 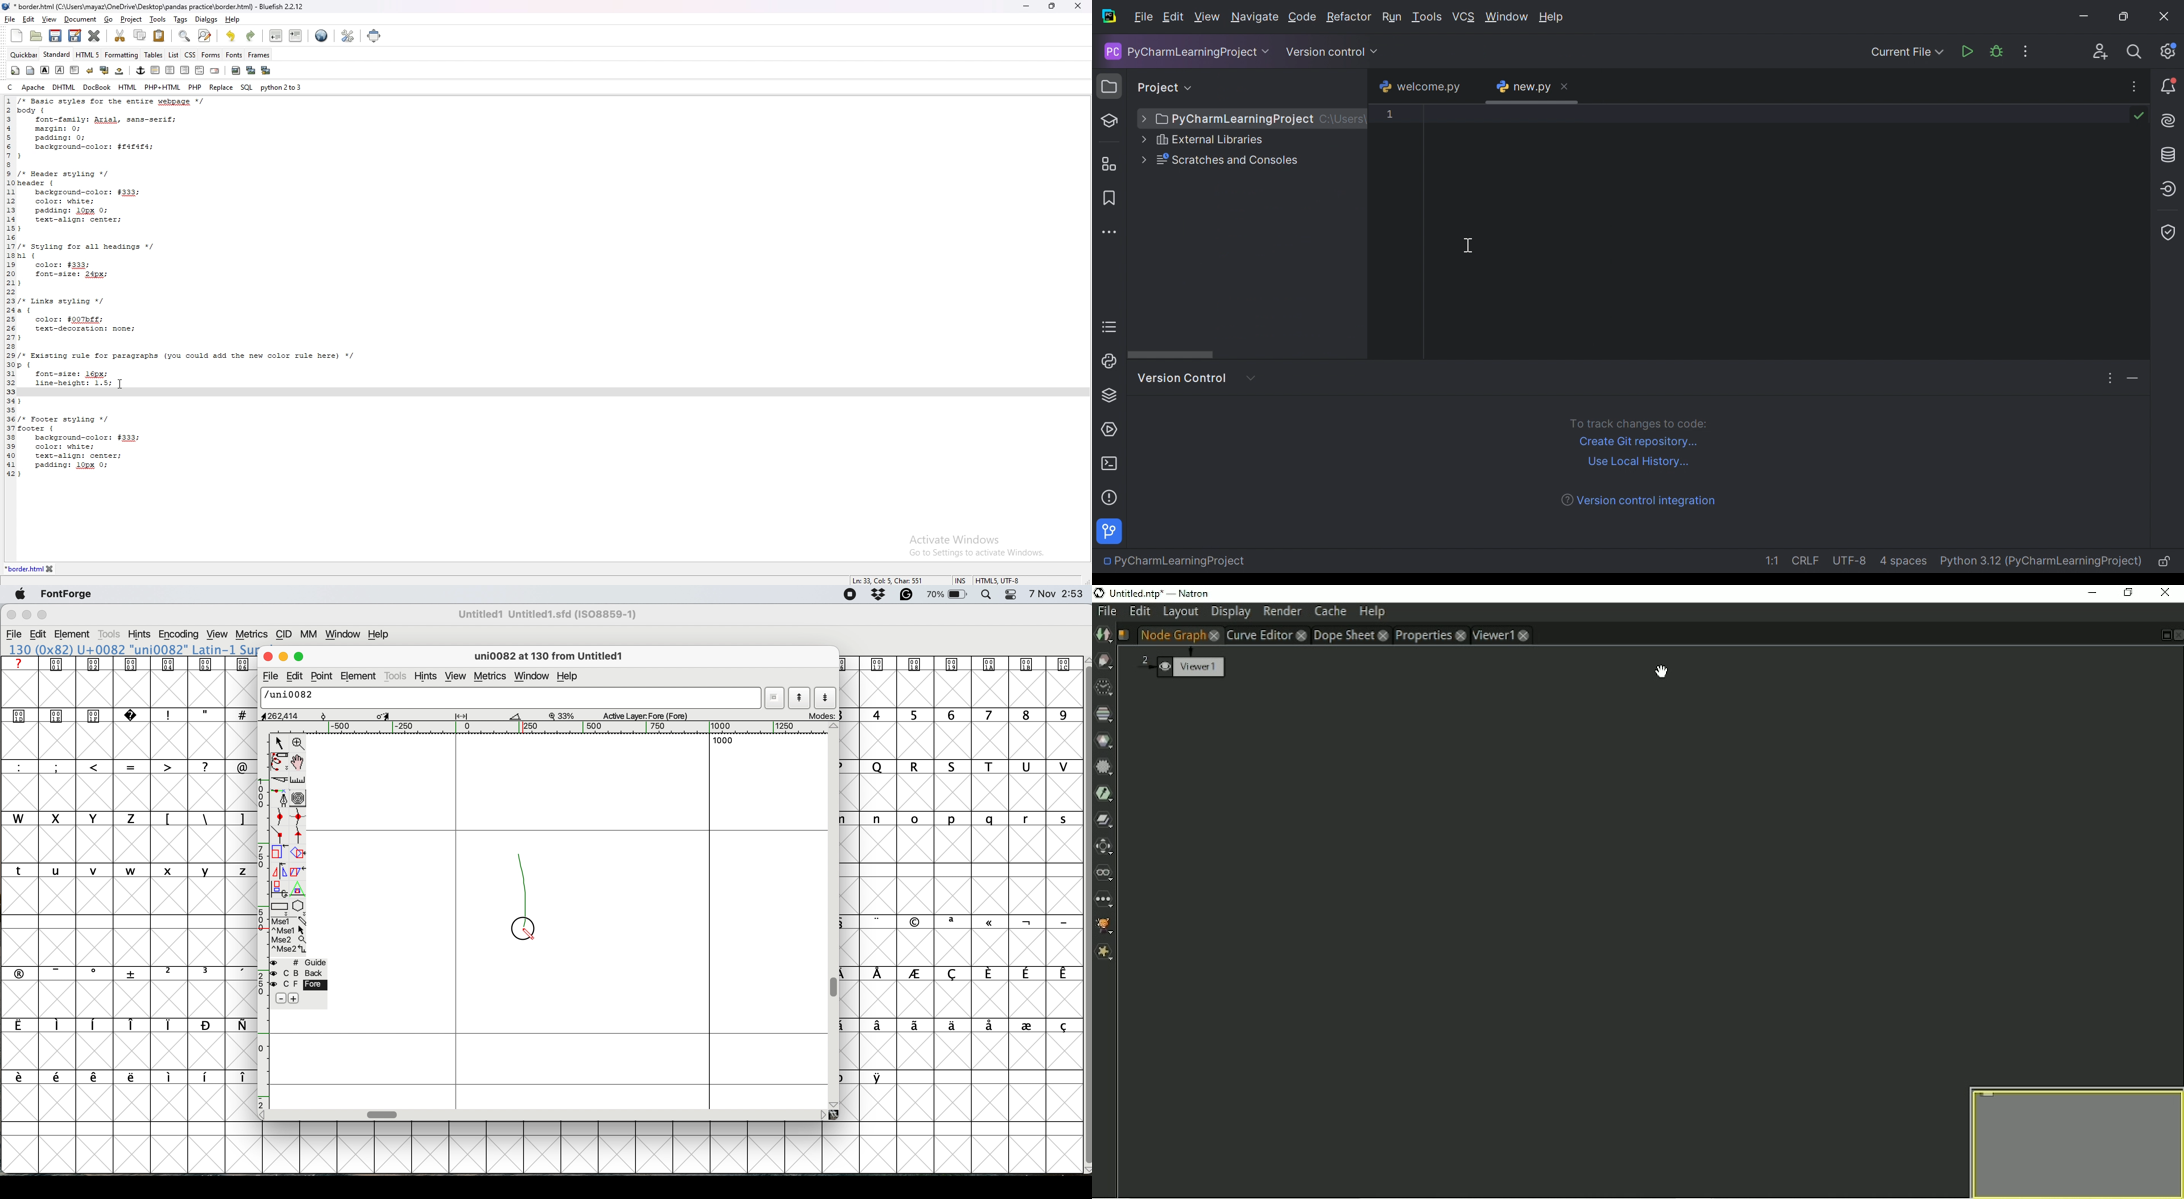 What do you see at coordinates (190, 55) in the screenshot?
I see `css` at bounding box center [190, 55].